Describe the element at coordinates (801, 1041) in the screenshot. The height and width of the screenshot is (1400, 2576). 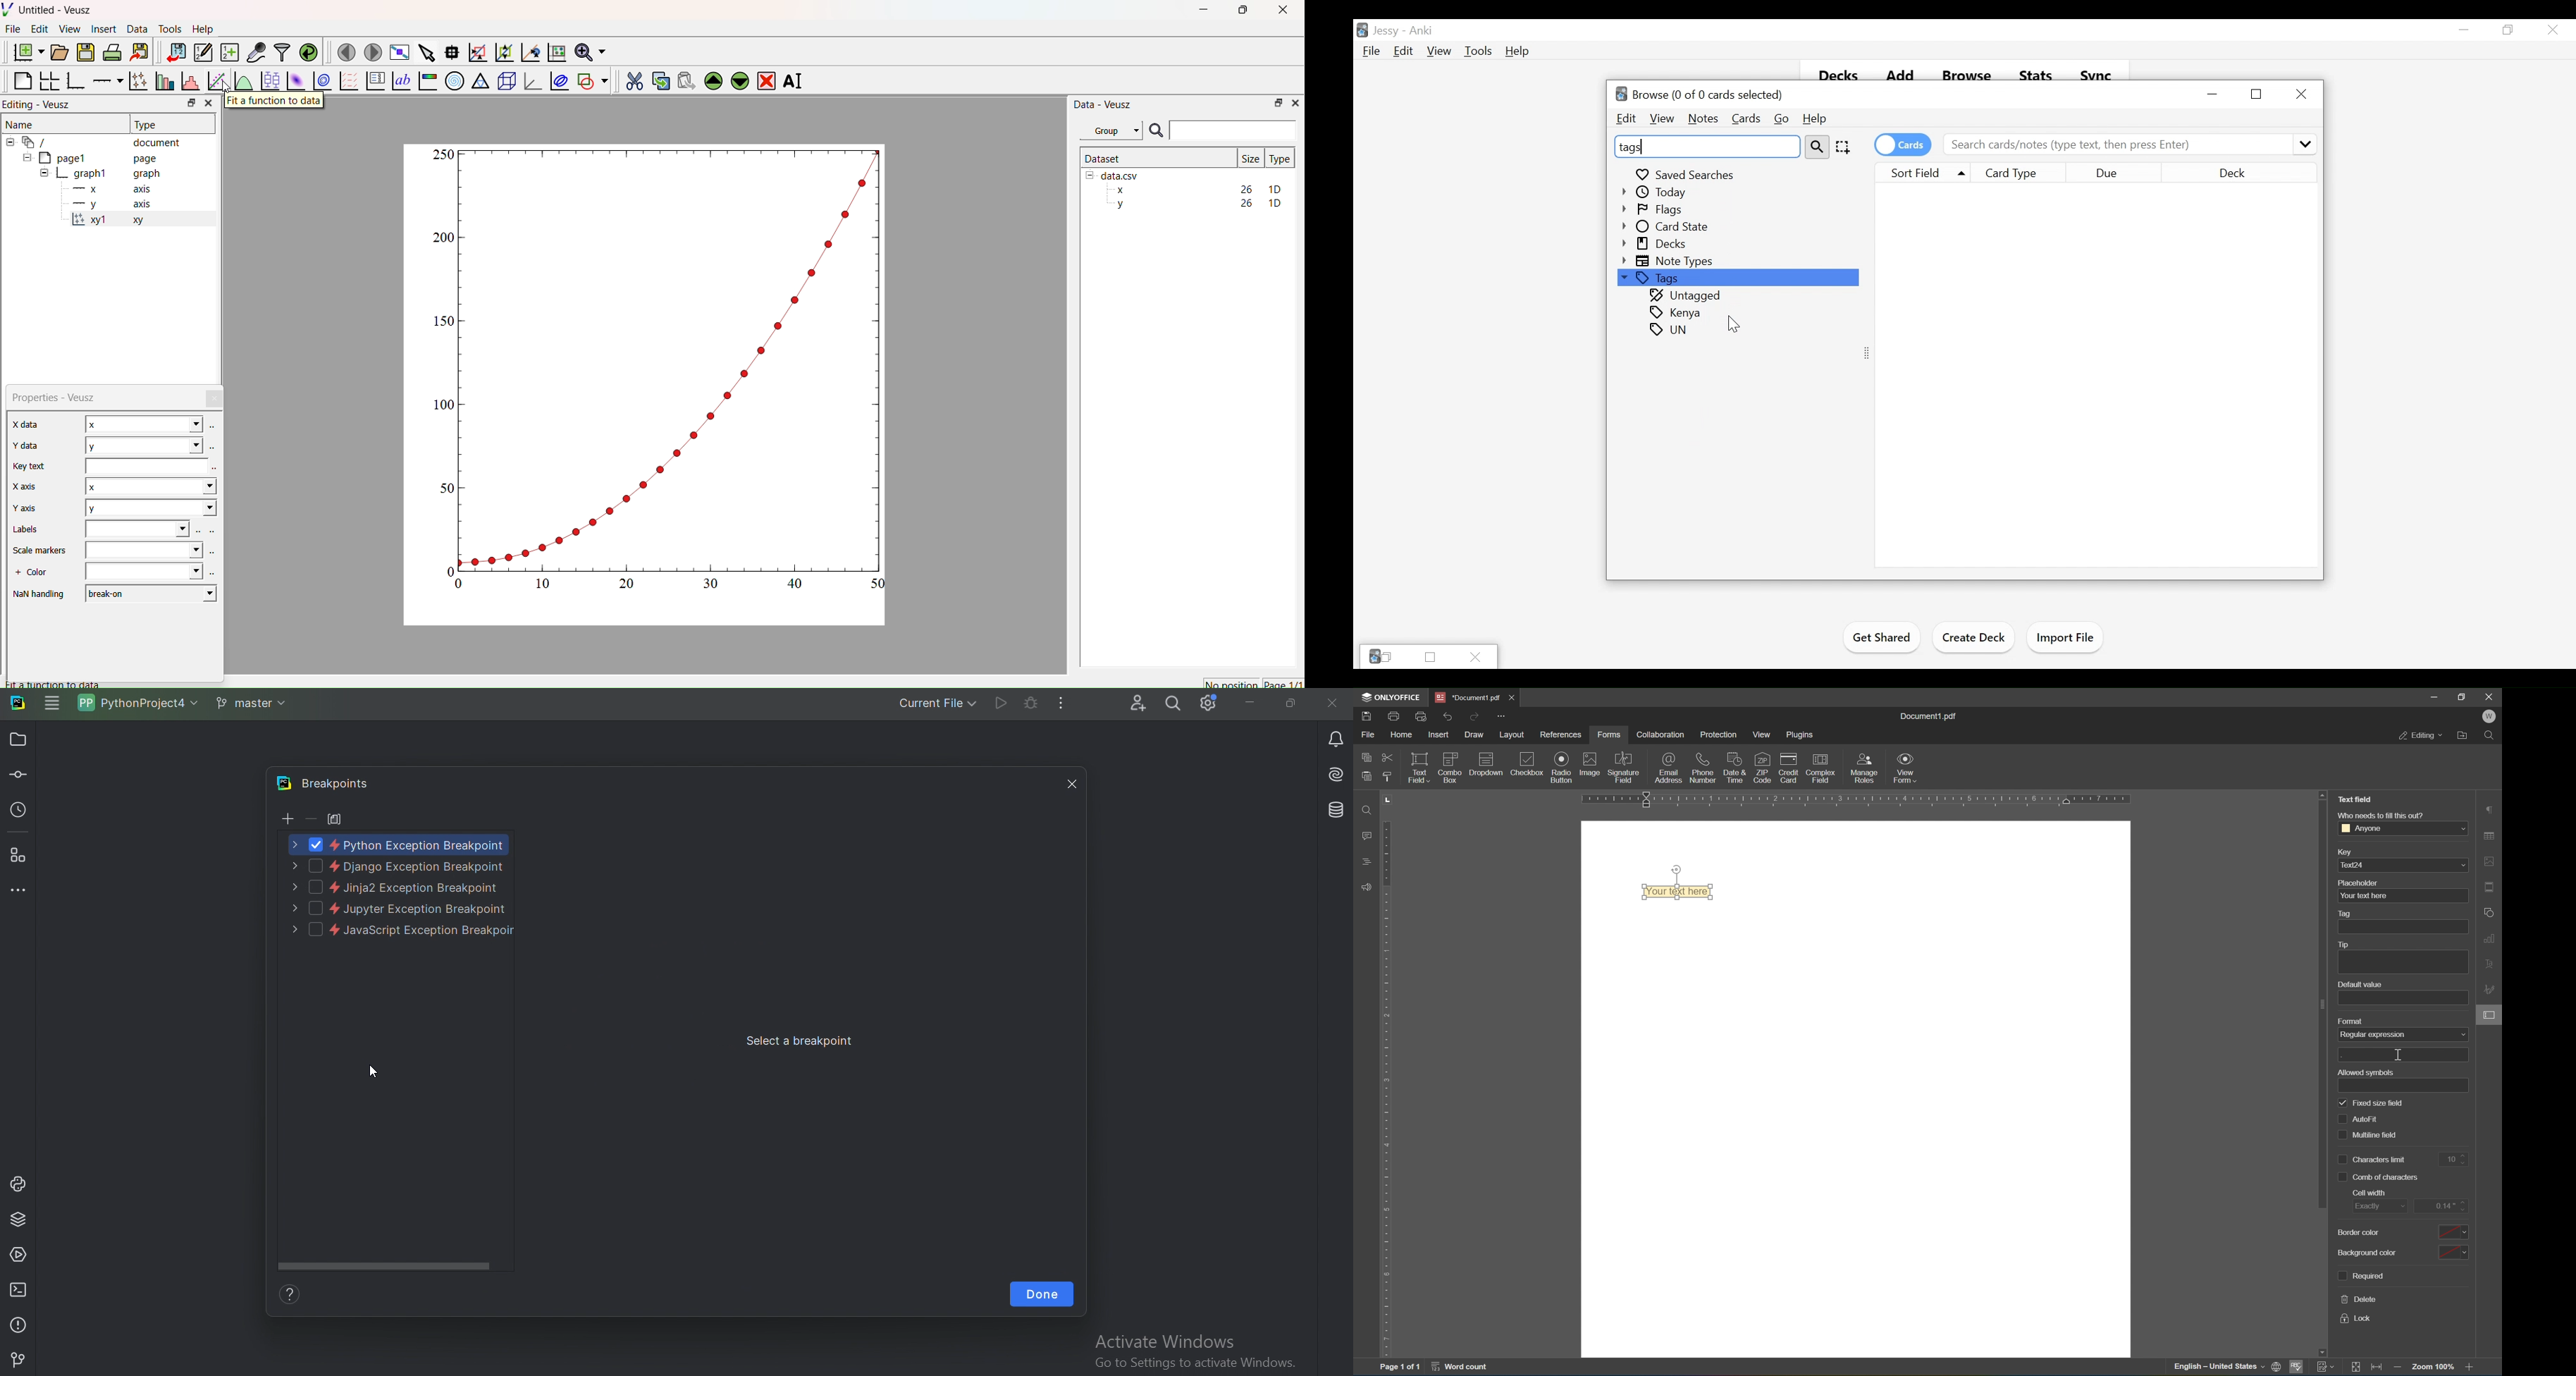
I see `Select a breakpoint` at that location.